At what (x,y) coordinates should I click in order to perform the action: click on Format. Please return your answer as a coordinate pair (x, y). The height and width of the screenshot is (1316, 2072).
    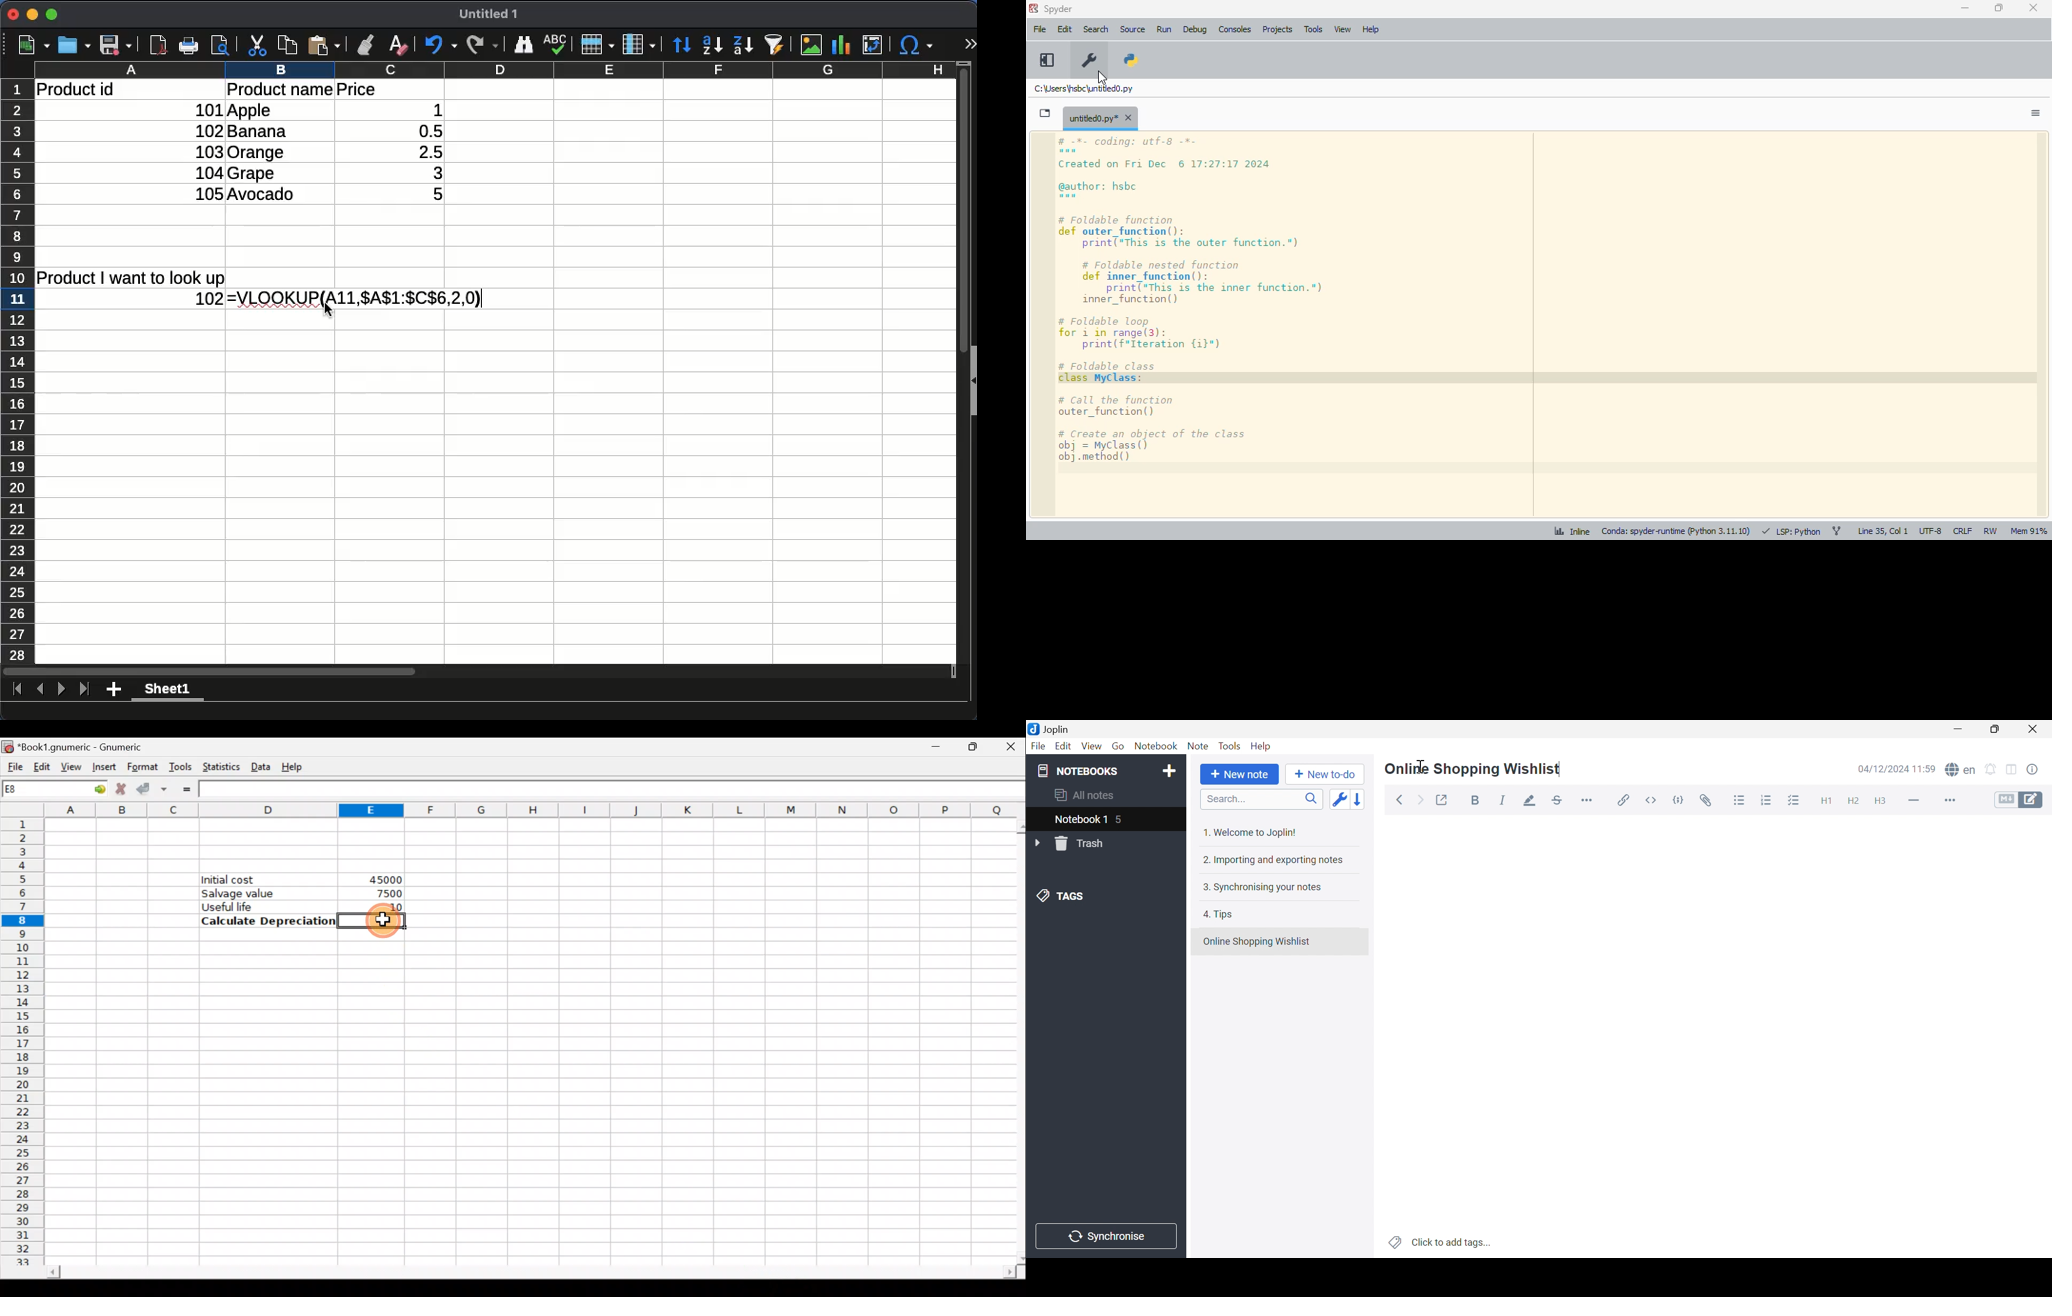
    Looking at the image, I should click on (141, 765).